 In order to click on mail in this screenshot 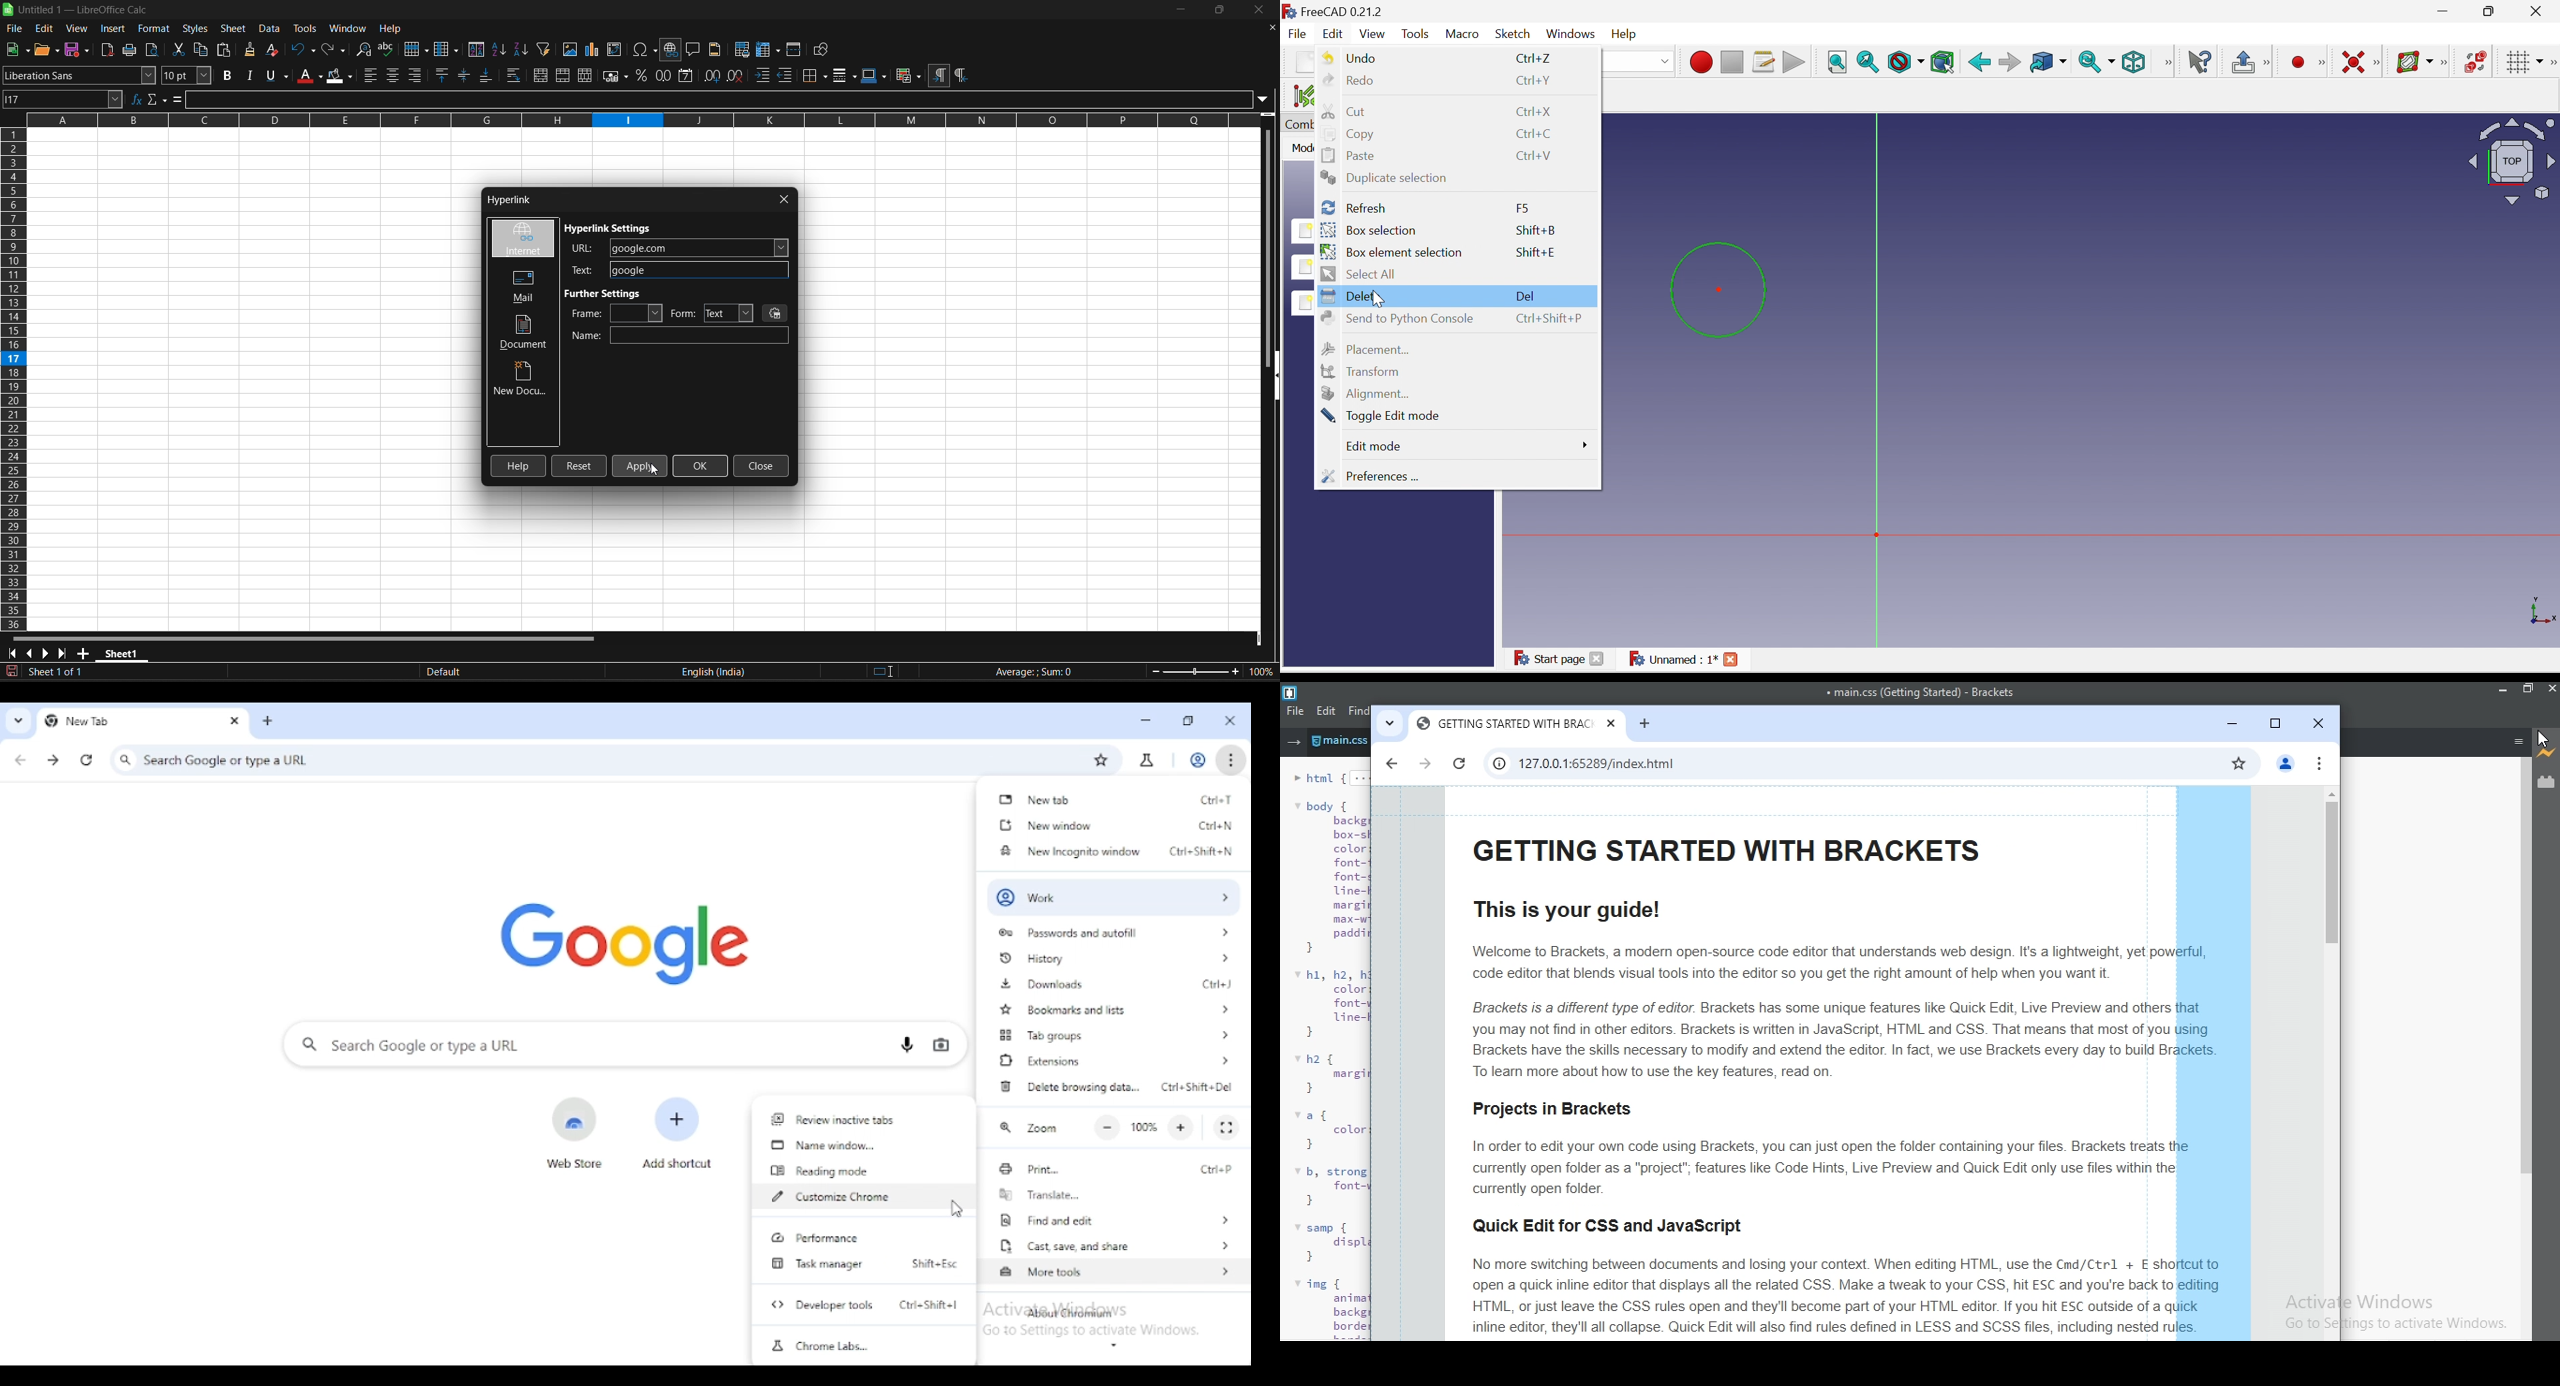, I will do `click(519, 285)`.